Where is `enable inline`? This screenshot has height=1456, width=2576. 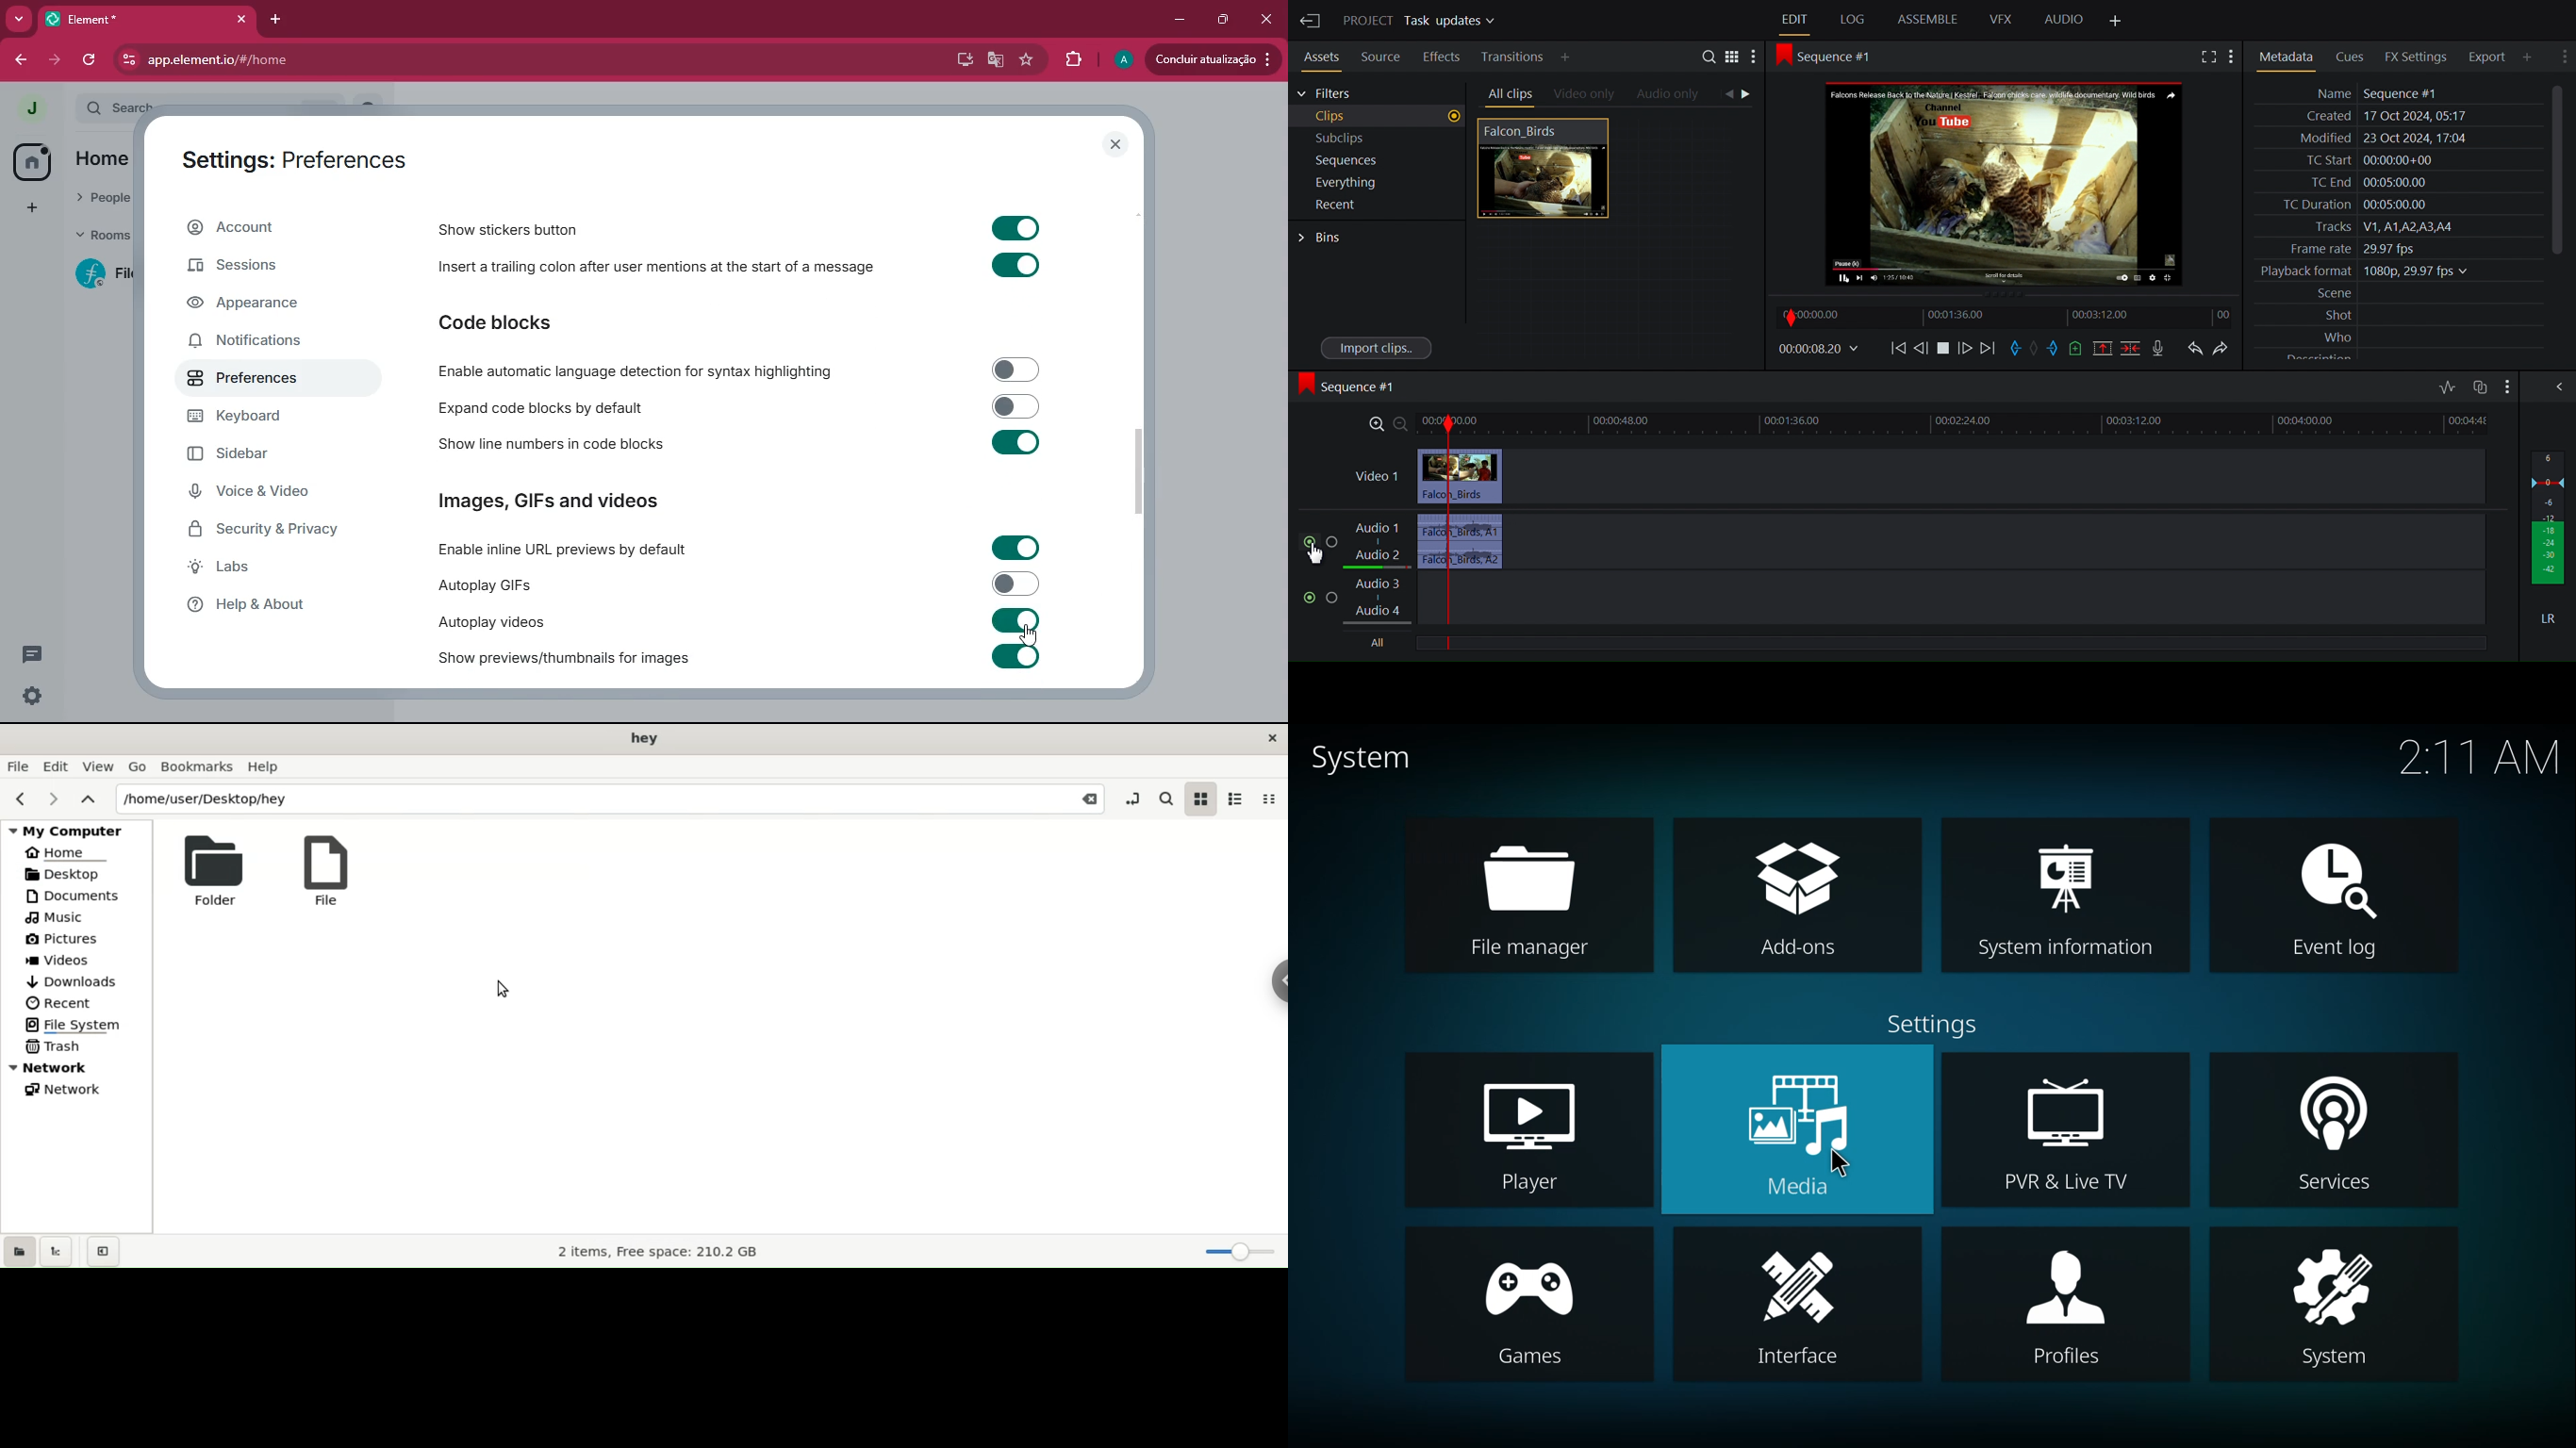 enable inline is located at coordinates (565, 551).